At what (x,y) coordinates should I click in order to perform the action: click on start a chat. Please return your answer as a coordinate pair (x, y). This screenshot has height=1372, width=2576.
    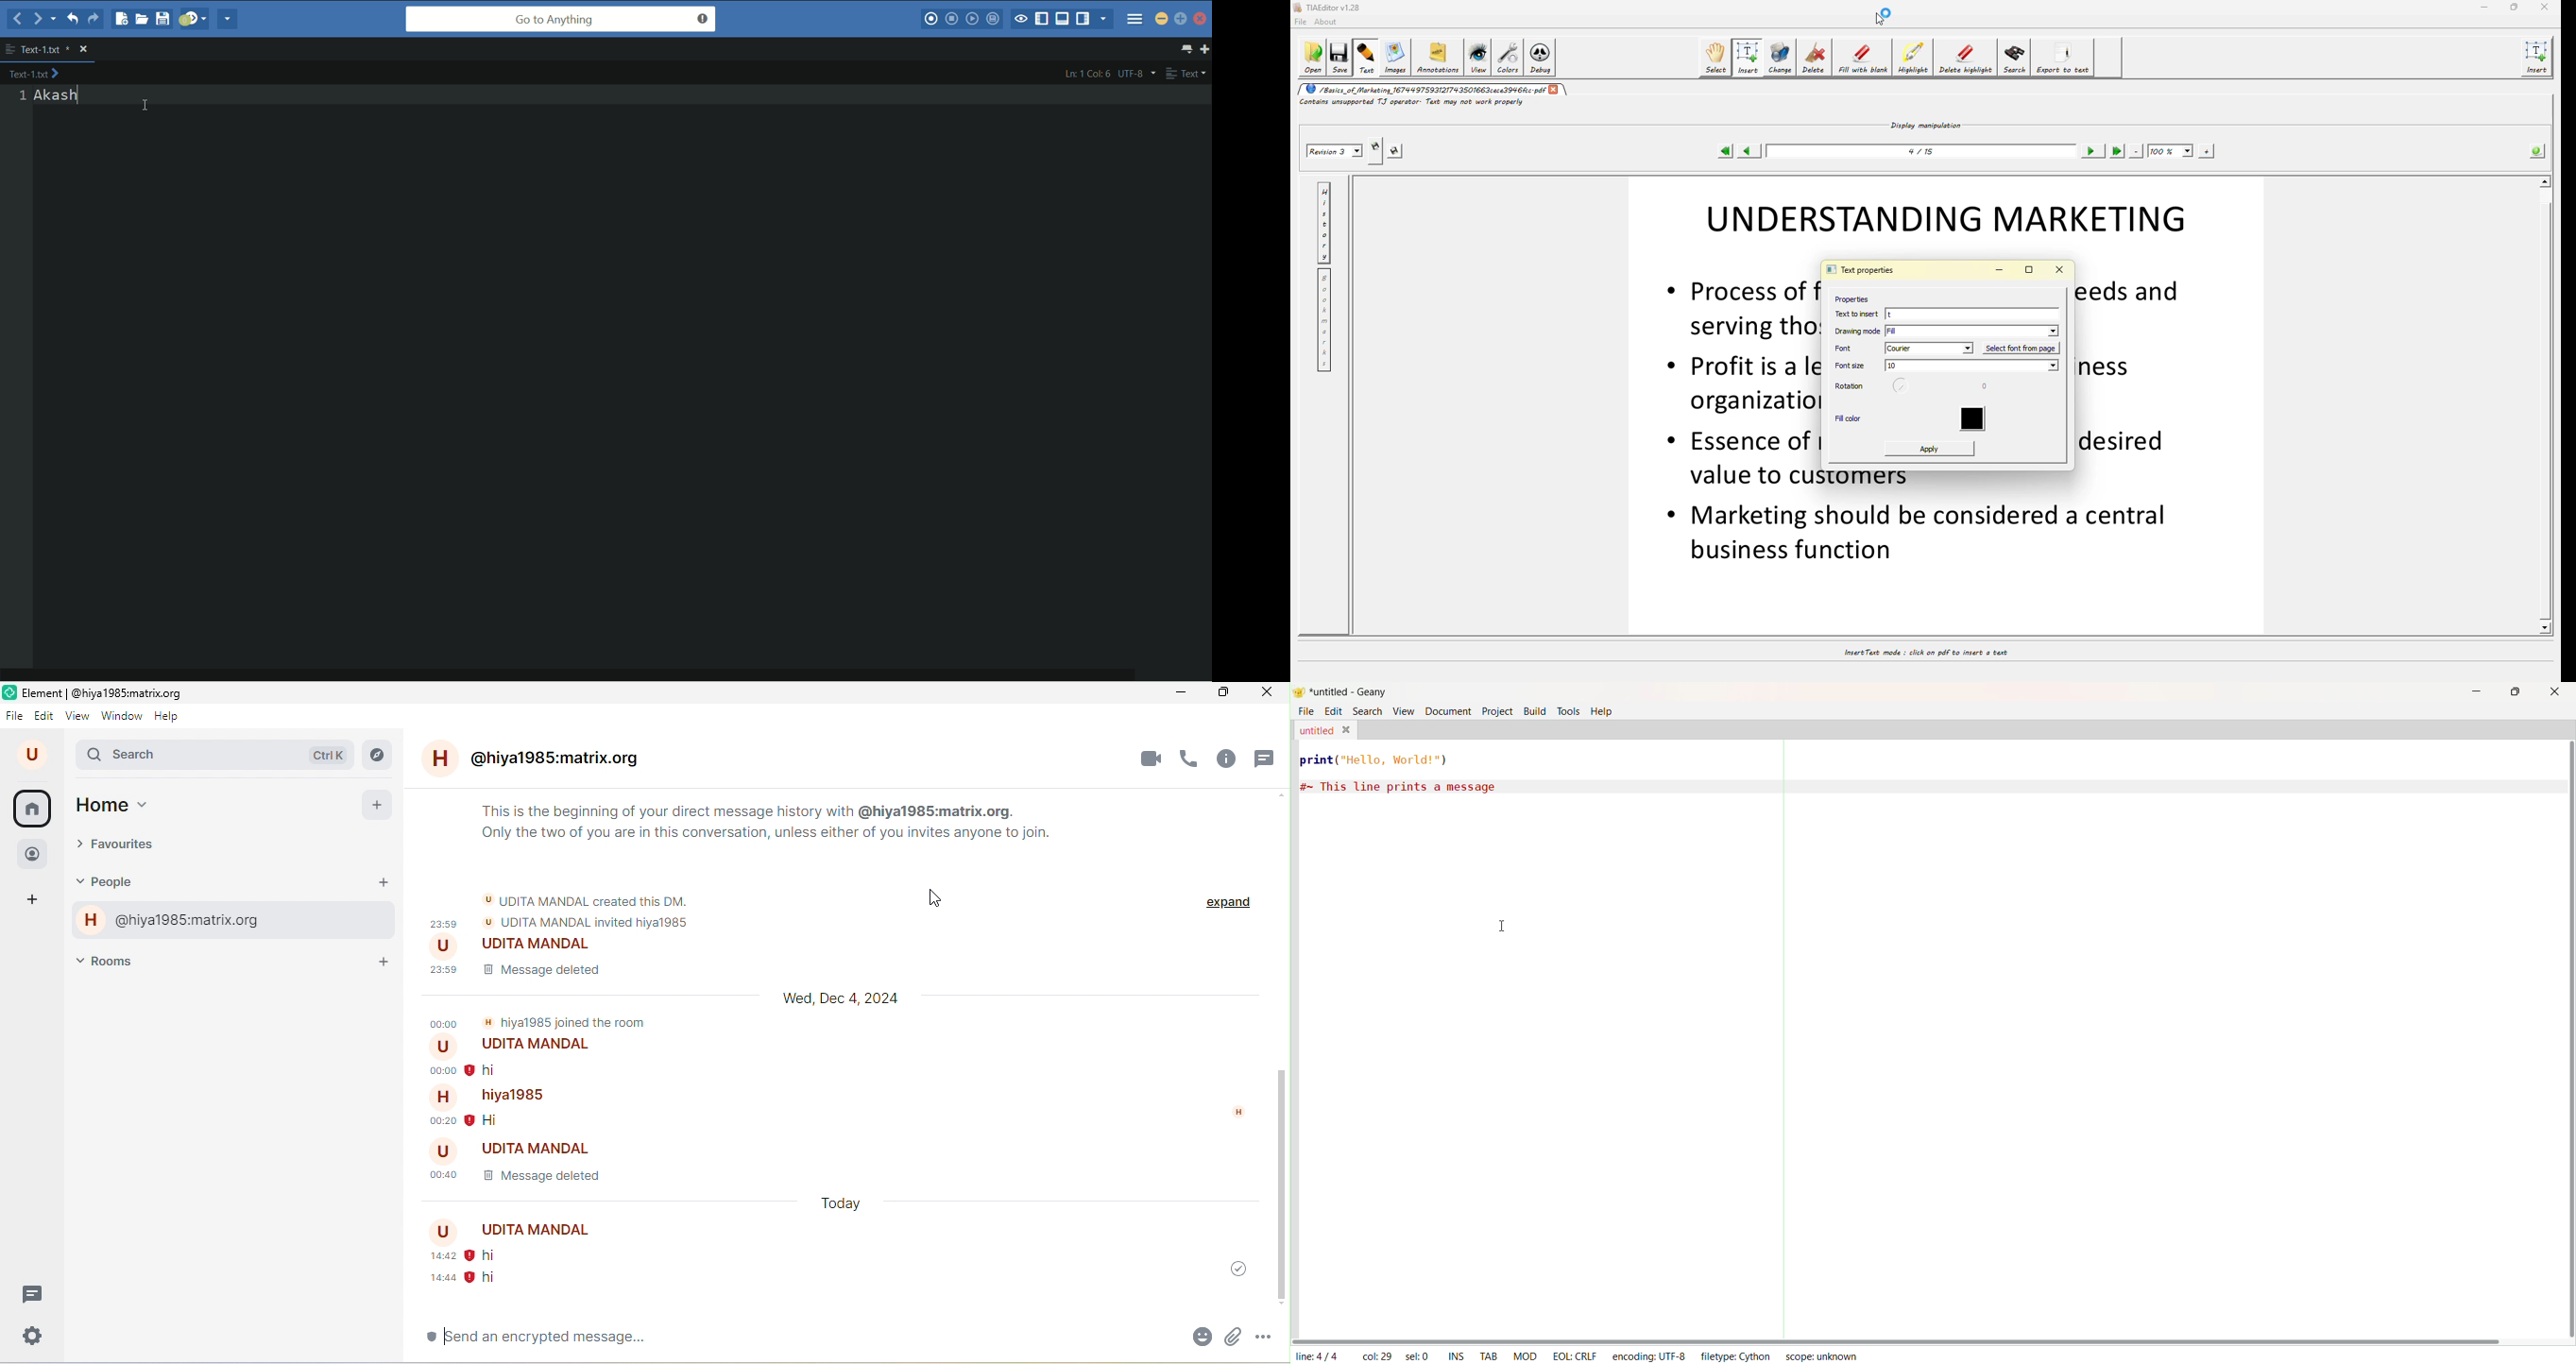
    Looking at the image, I should click on (384, 883).